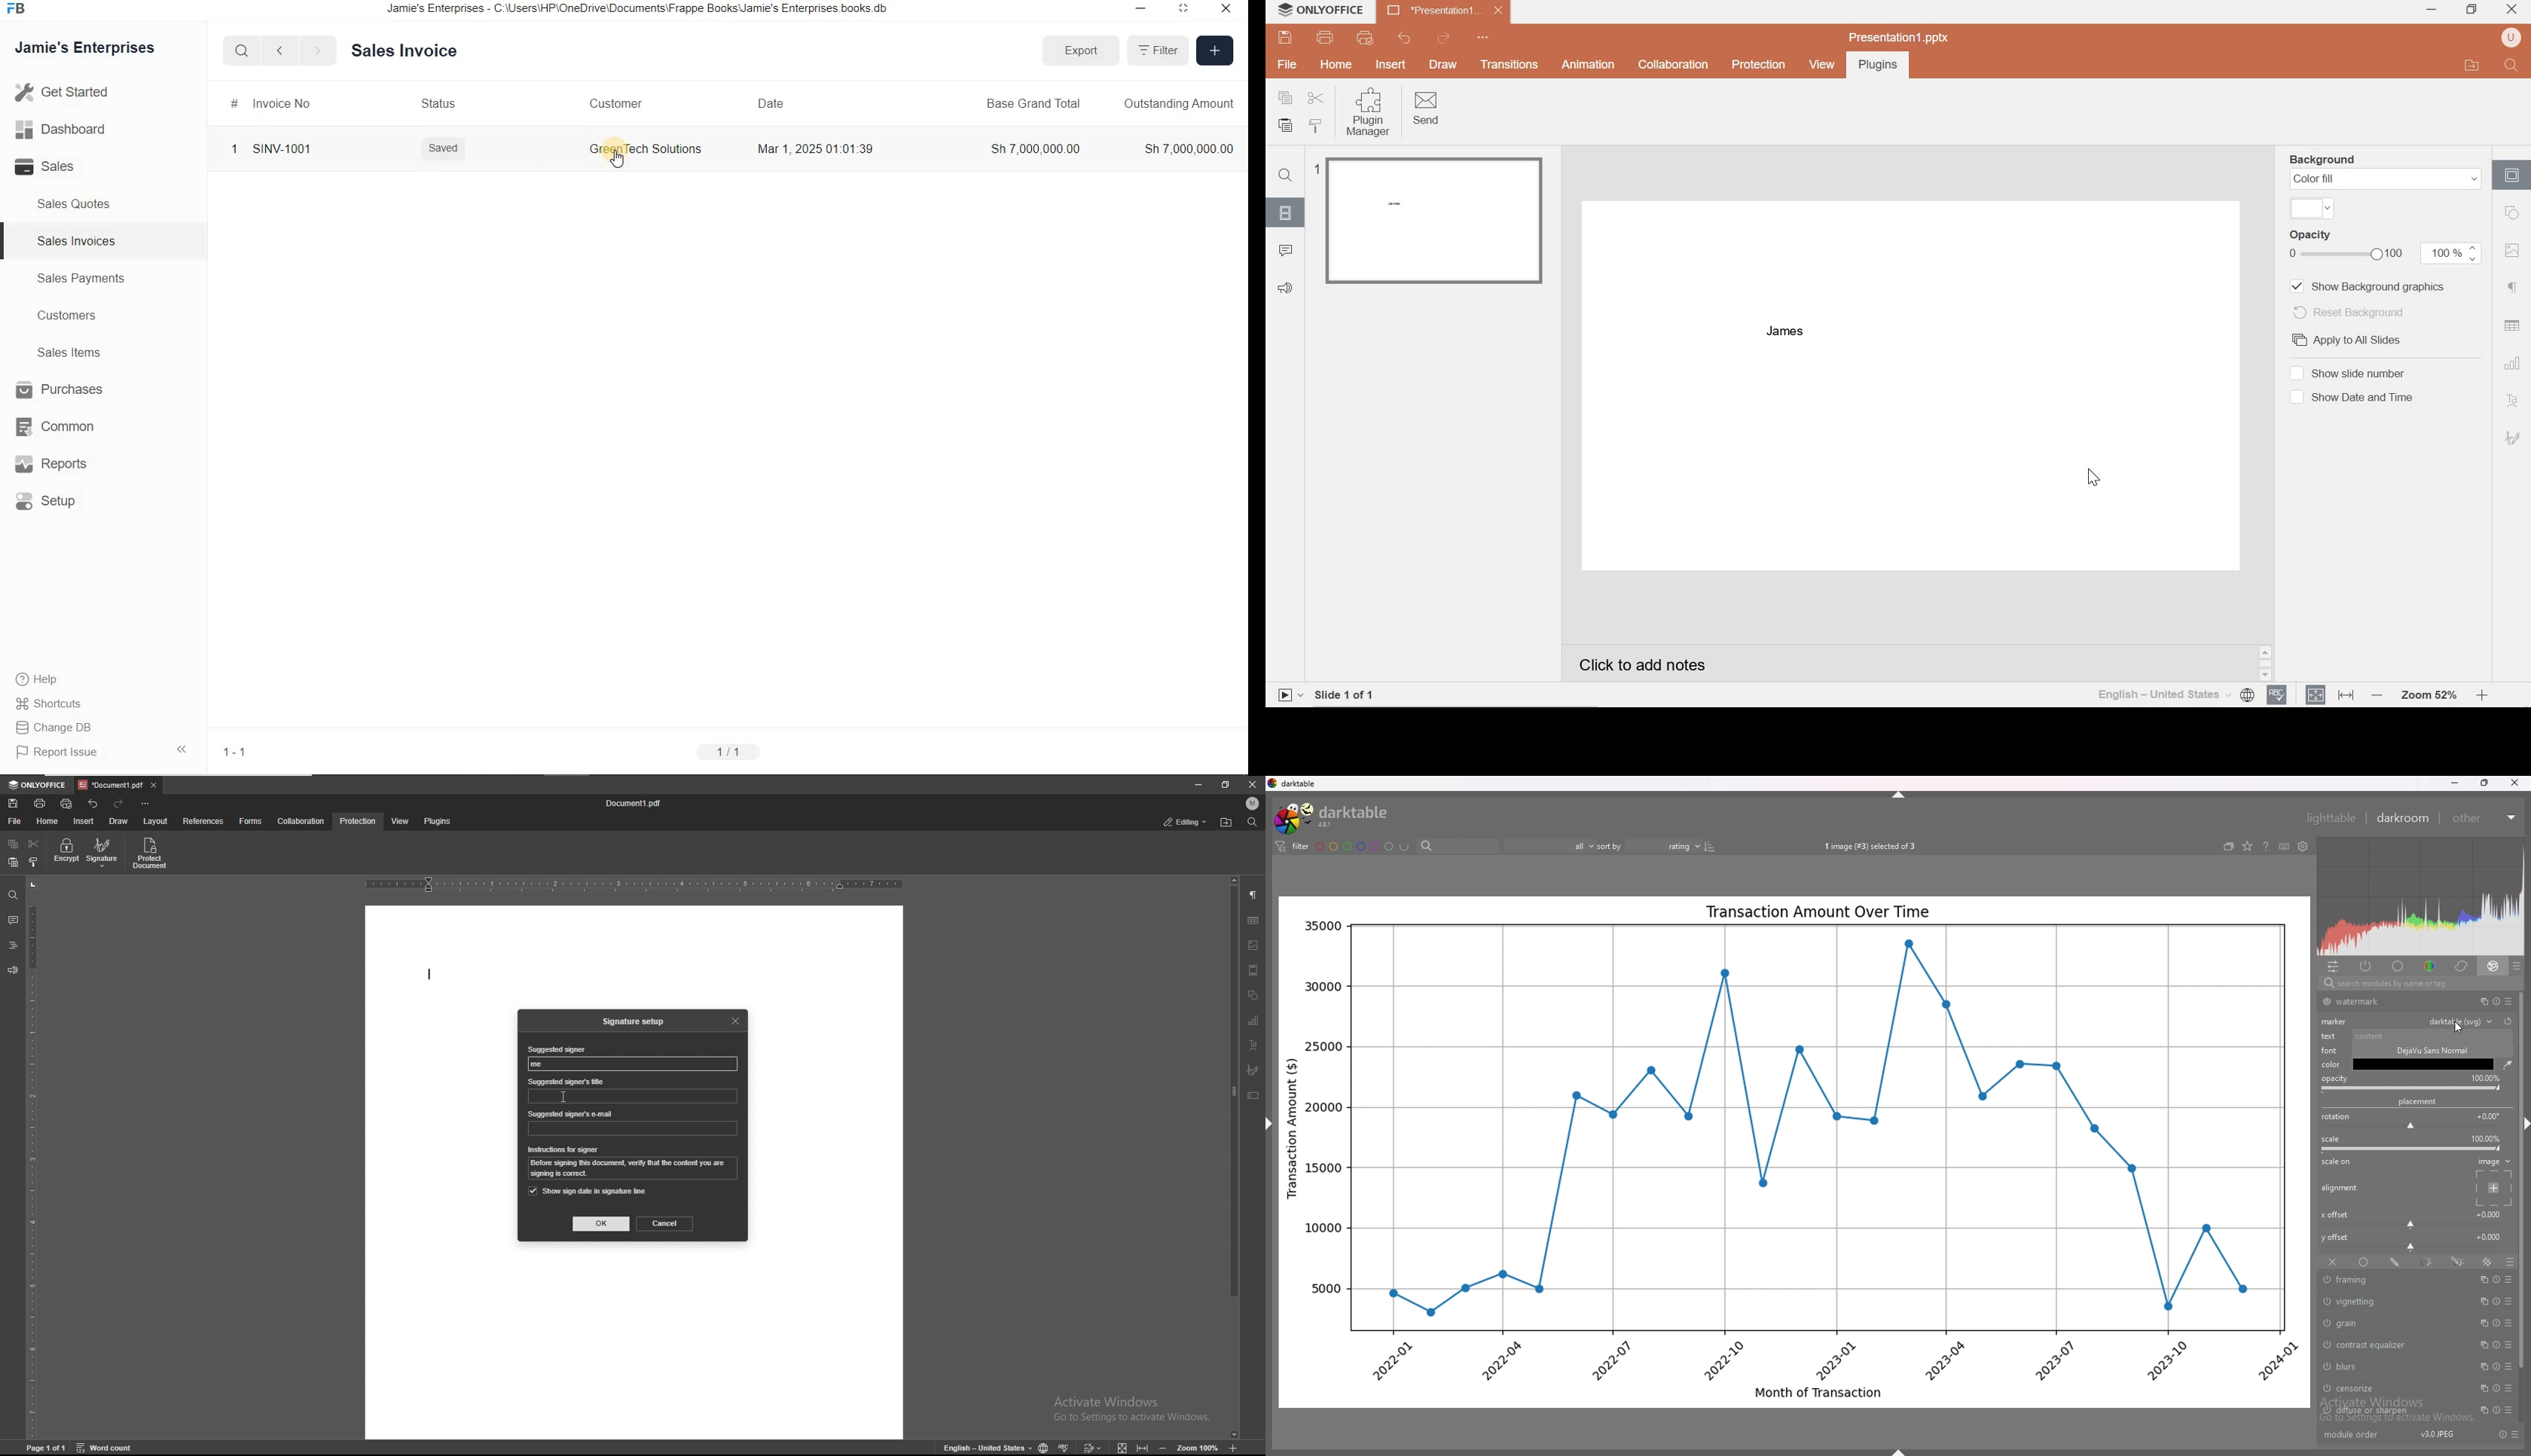 Image resolution: width=2548 pixels, height=1456 pixels. What do you see at coordinates (83, 48) in the screenshot?
I see `Jamie's Enterprises` at bounding box center [83, 48].